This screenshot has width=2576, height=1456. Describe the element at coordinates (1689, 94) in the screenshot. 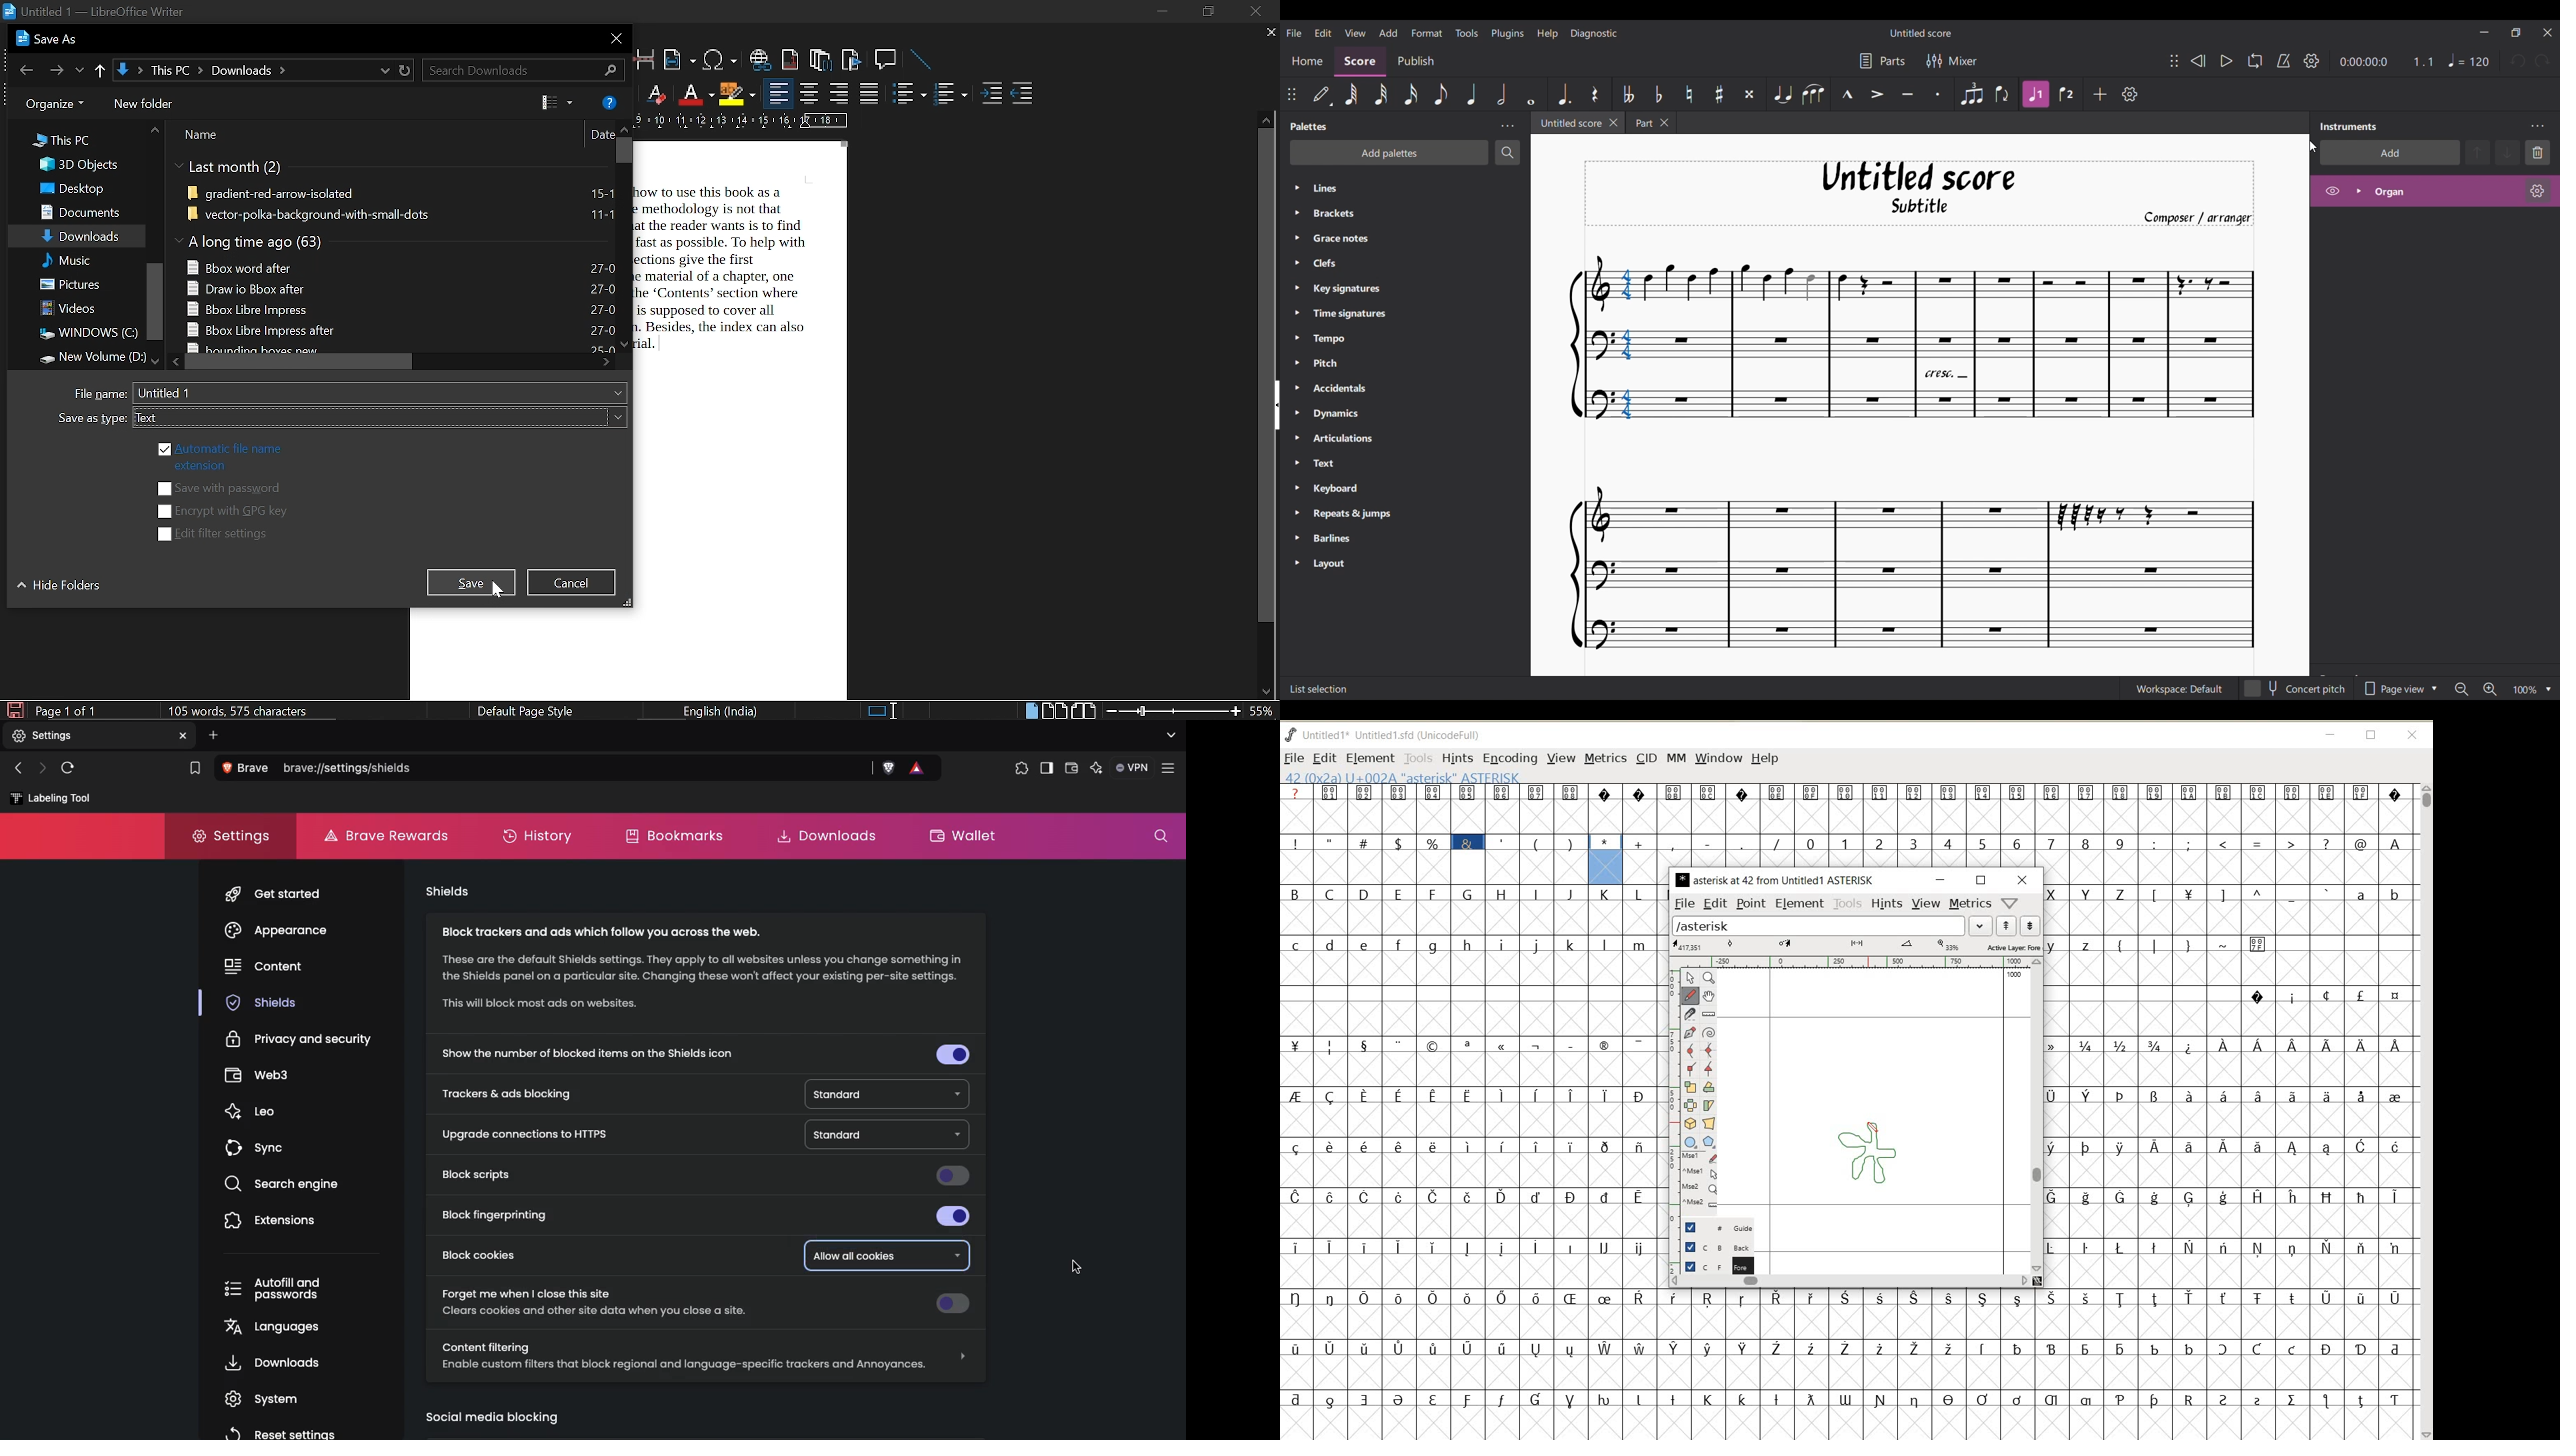

I see `Toggle natural` at that location.